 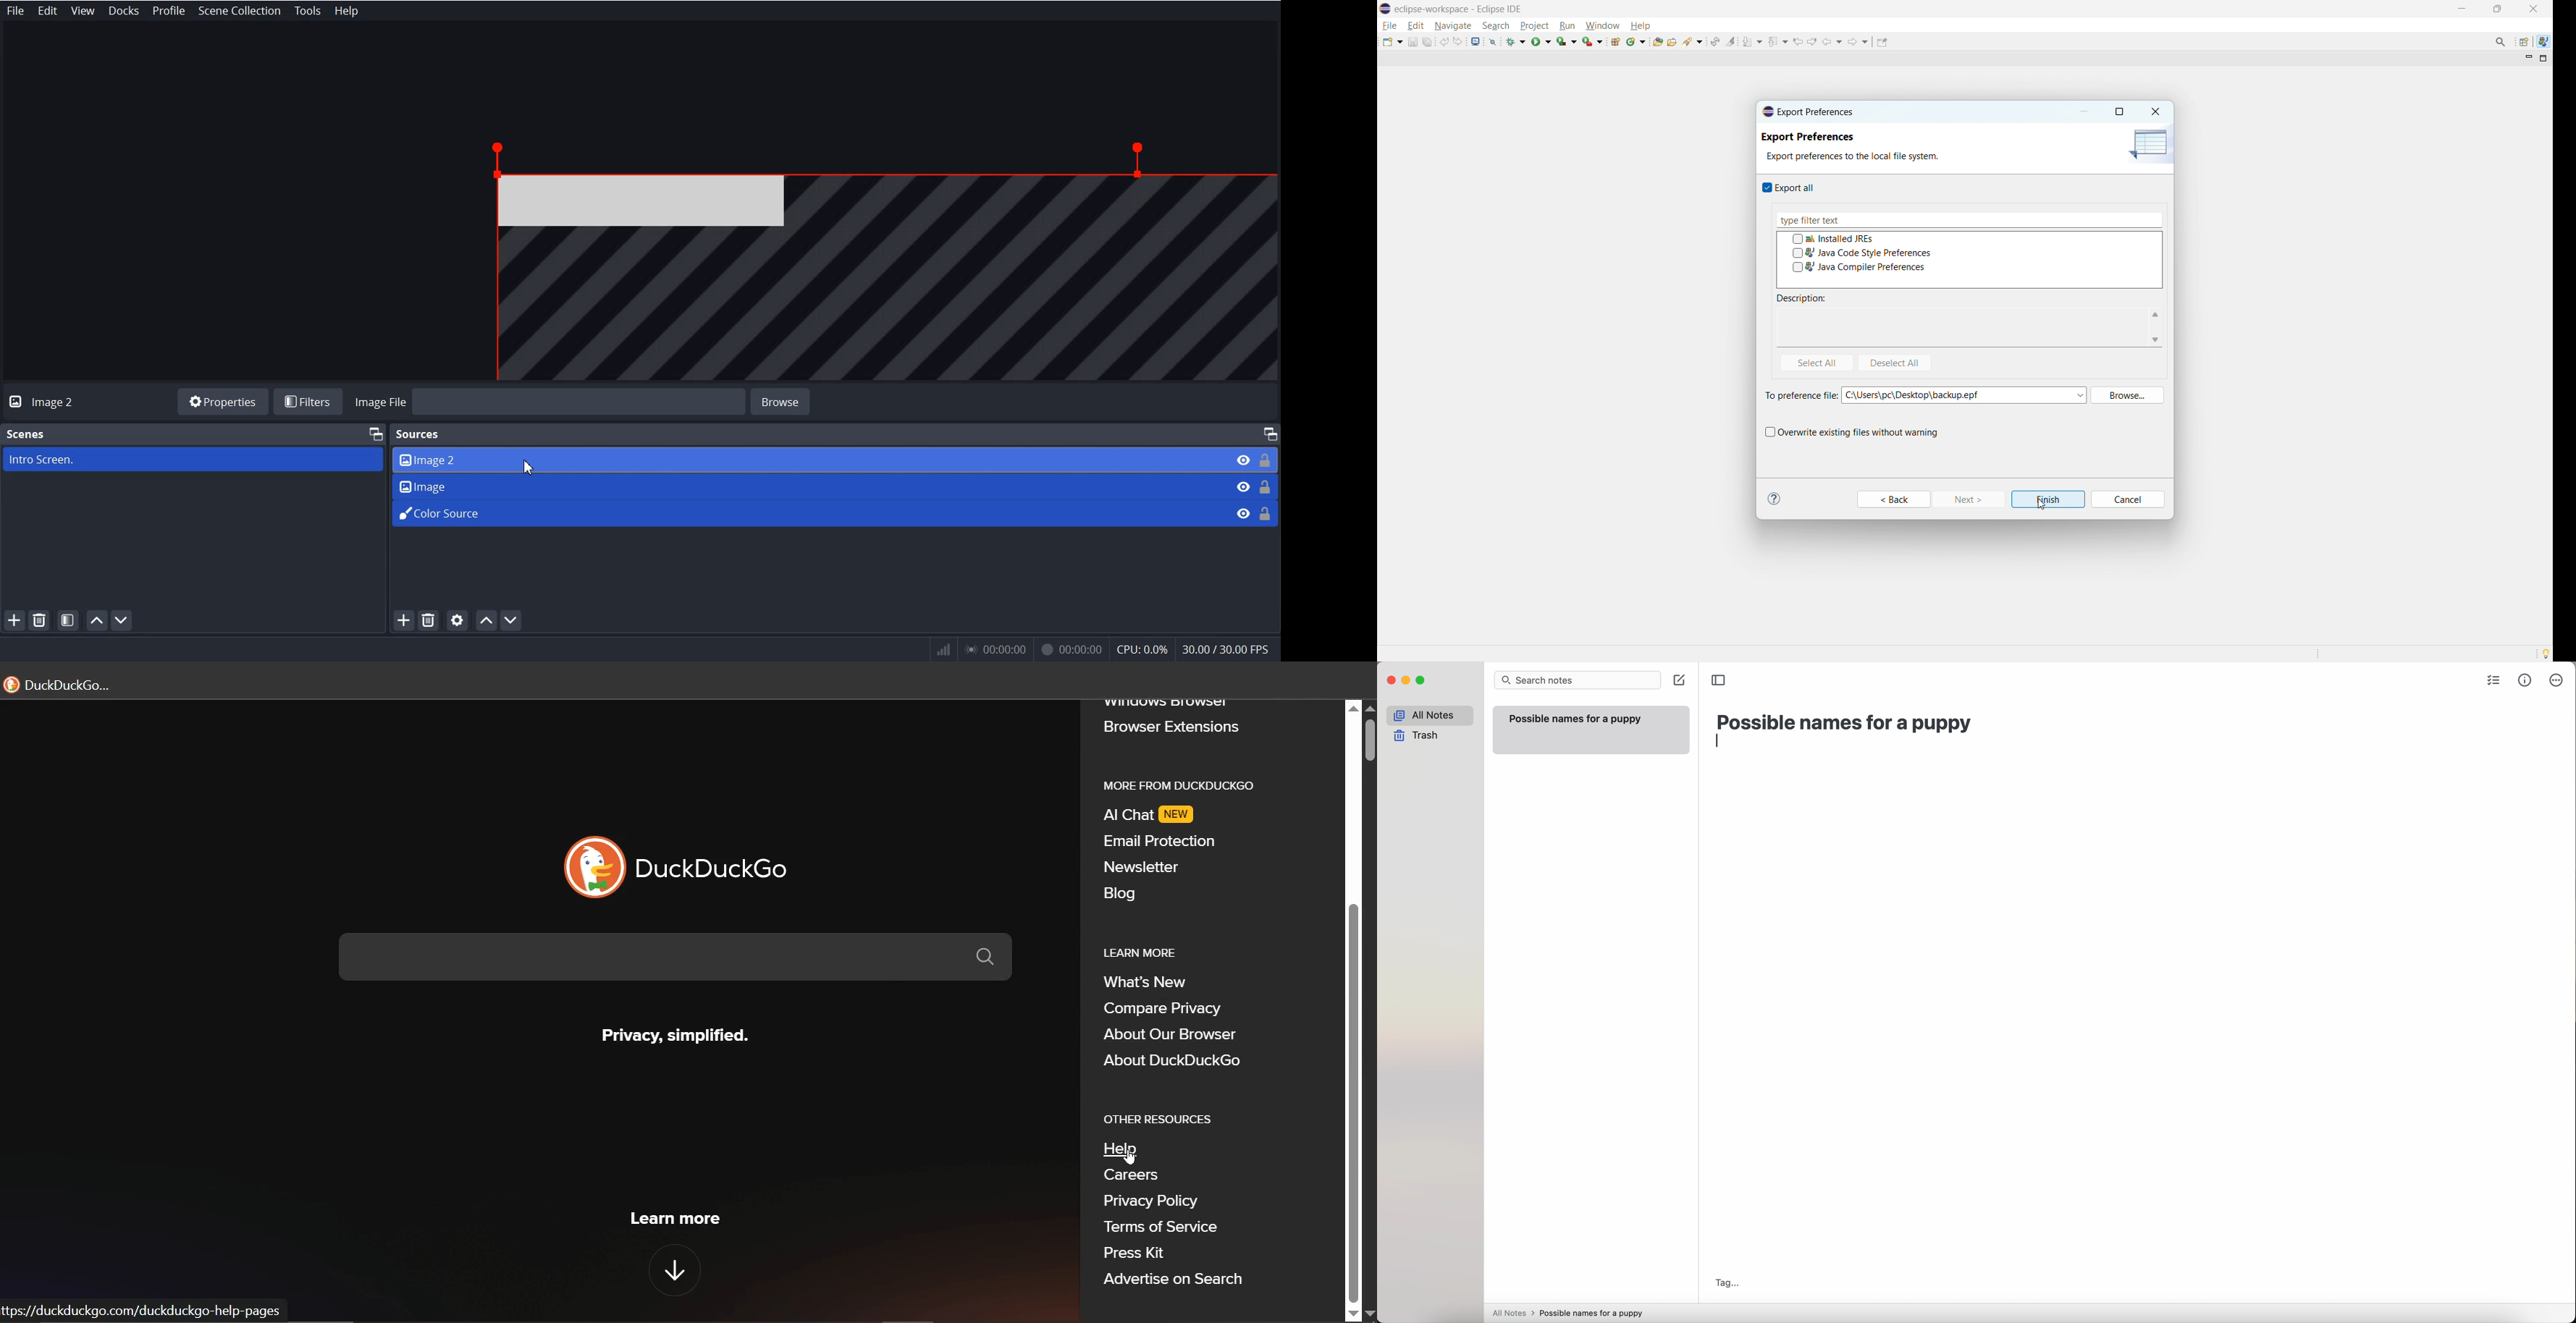 What do you see at coordinates (808, 484) in the screenshot?
I see `Image` at bounding box center [808, 484].